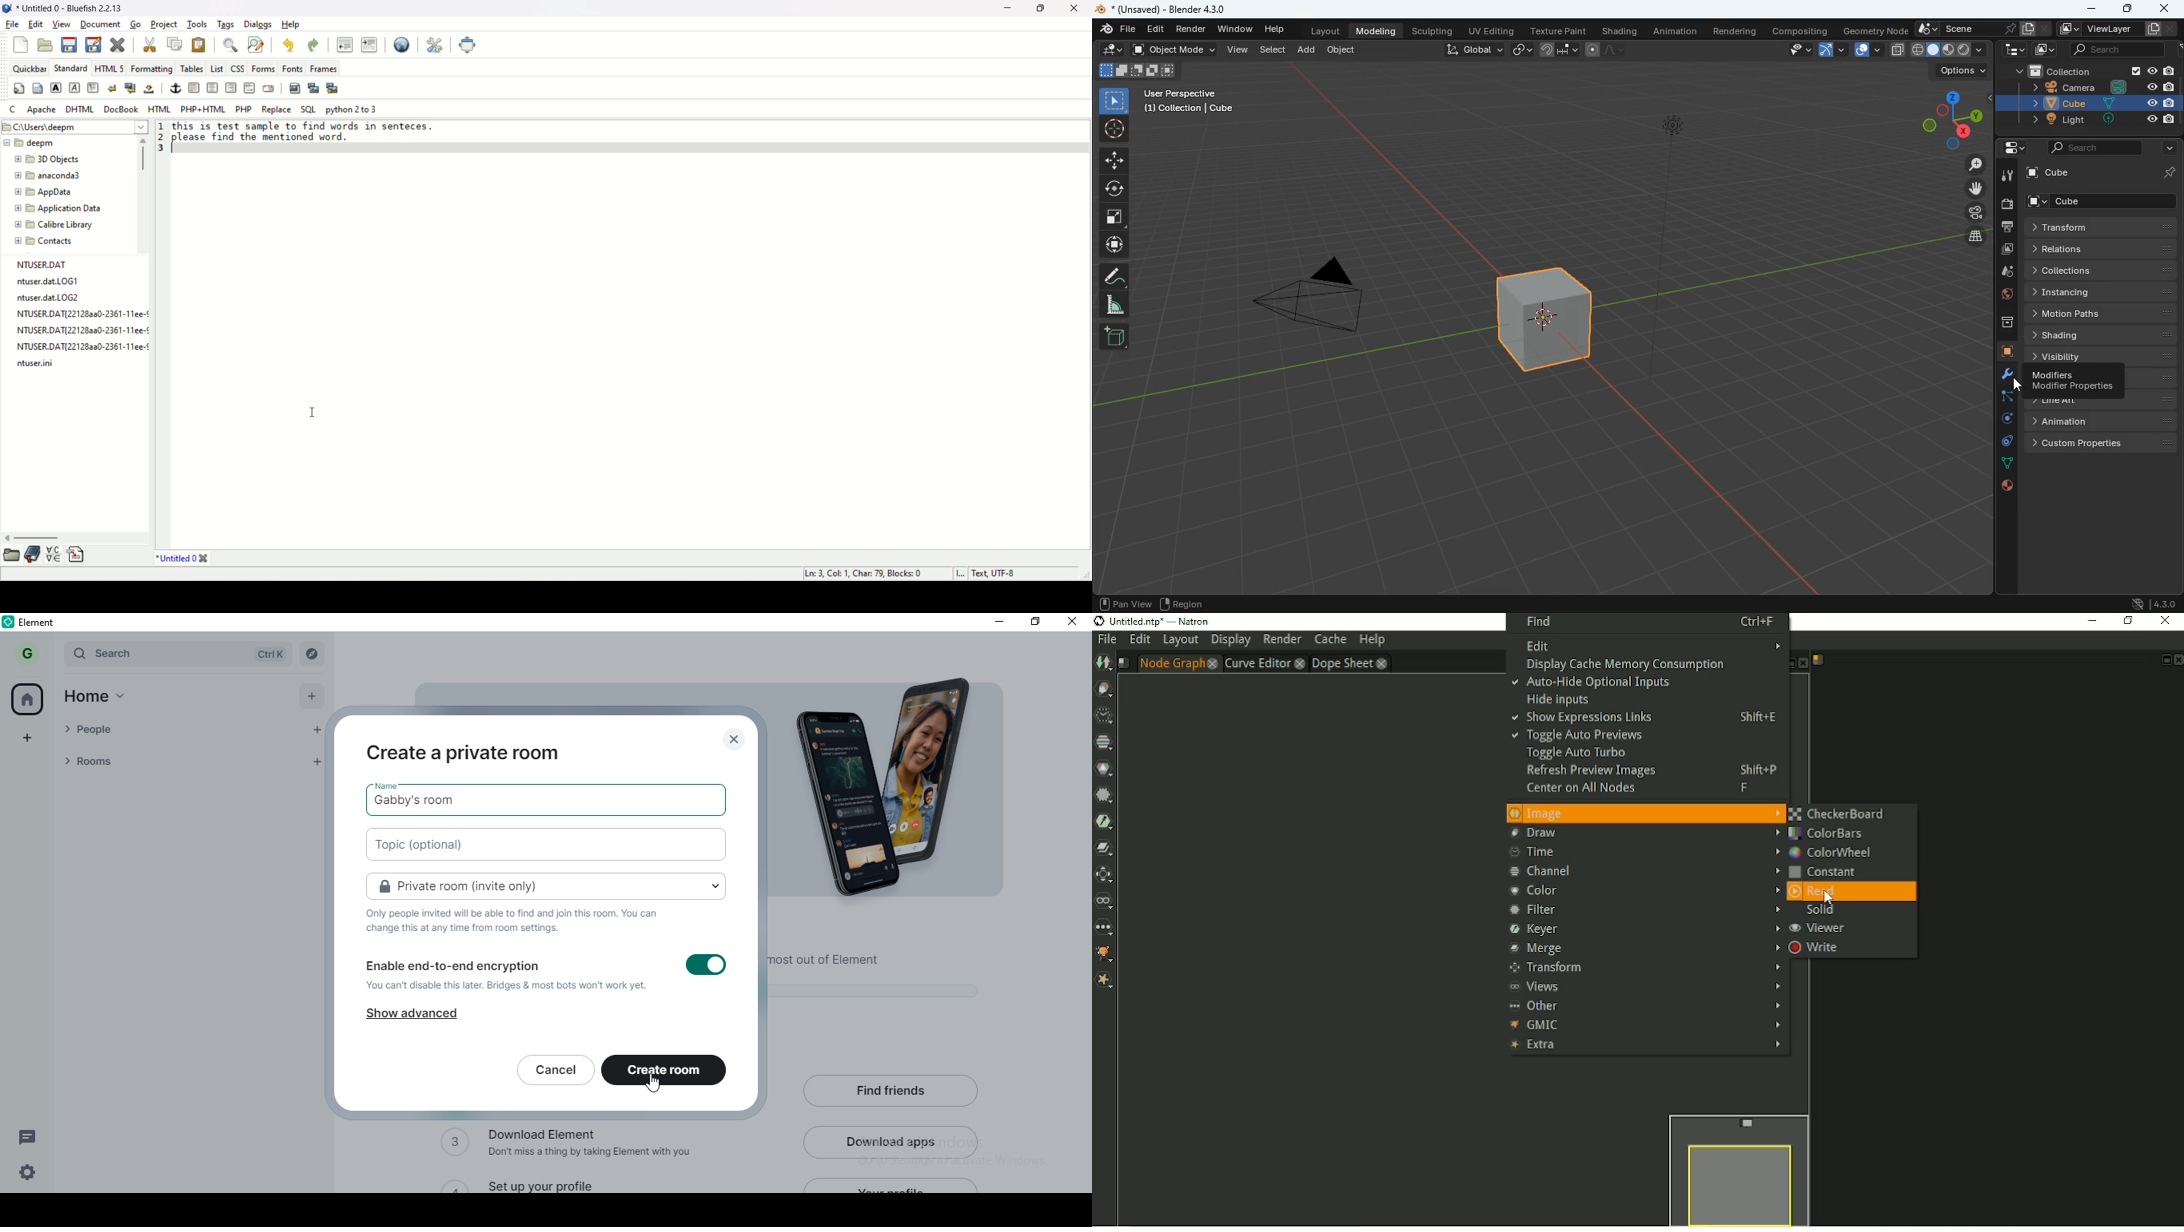 This screenshot has width=2184, height=1232. Describe the element at coordinates (37, 88) in the screenshot. I see `body` at that location.